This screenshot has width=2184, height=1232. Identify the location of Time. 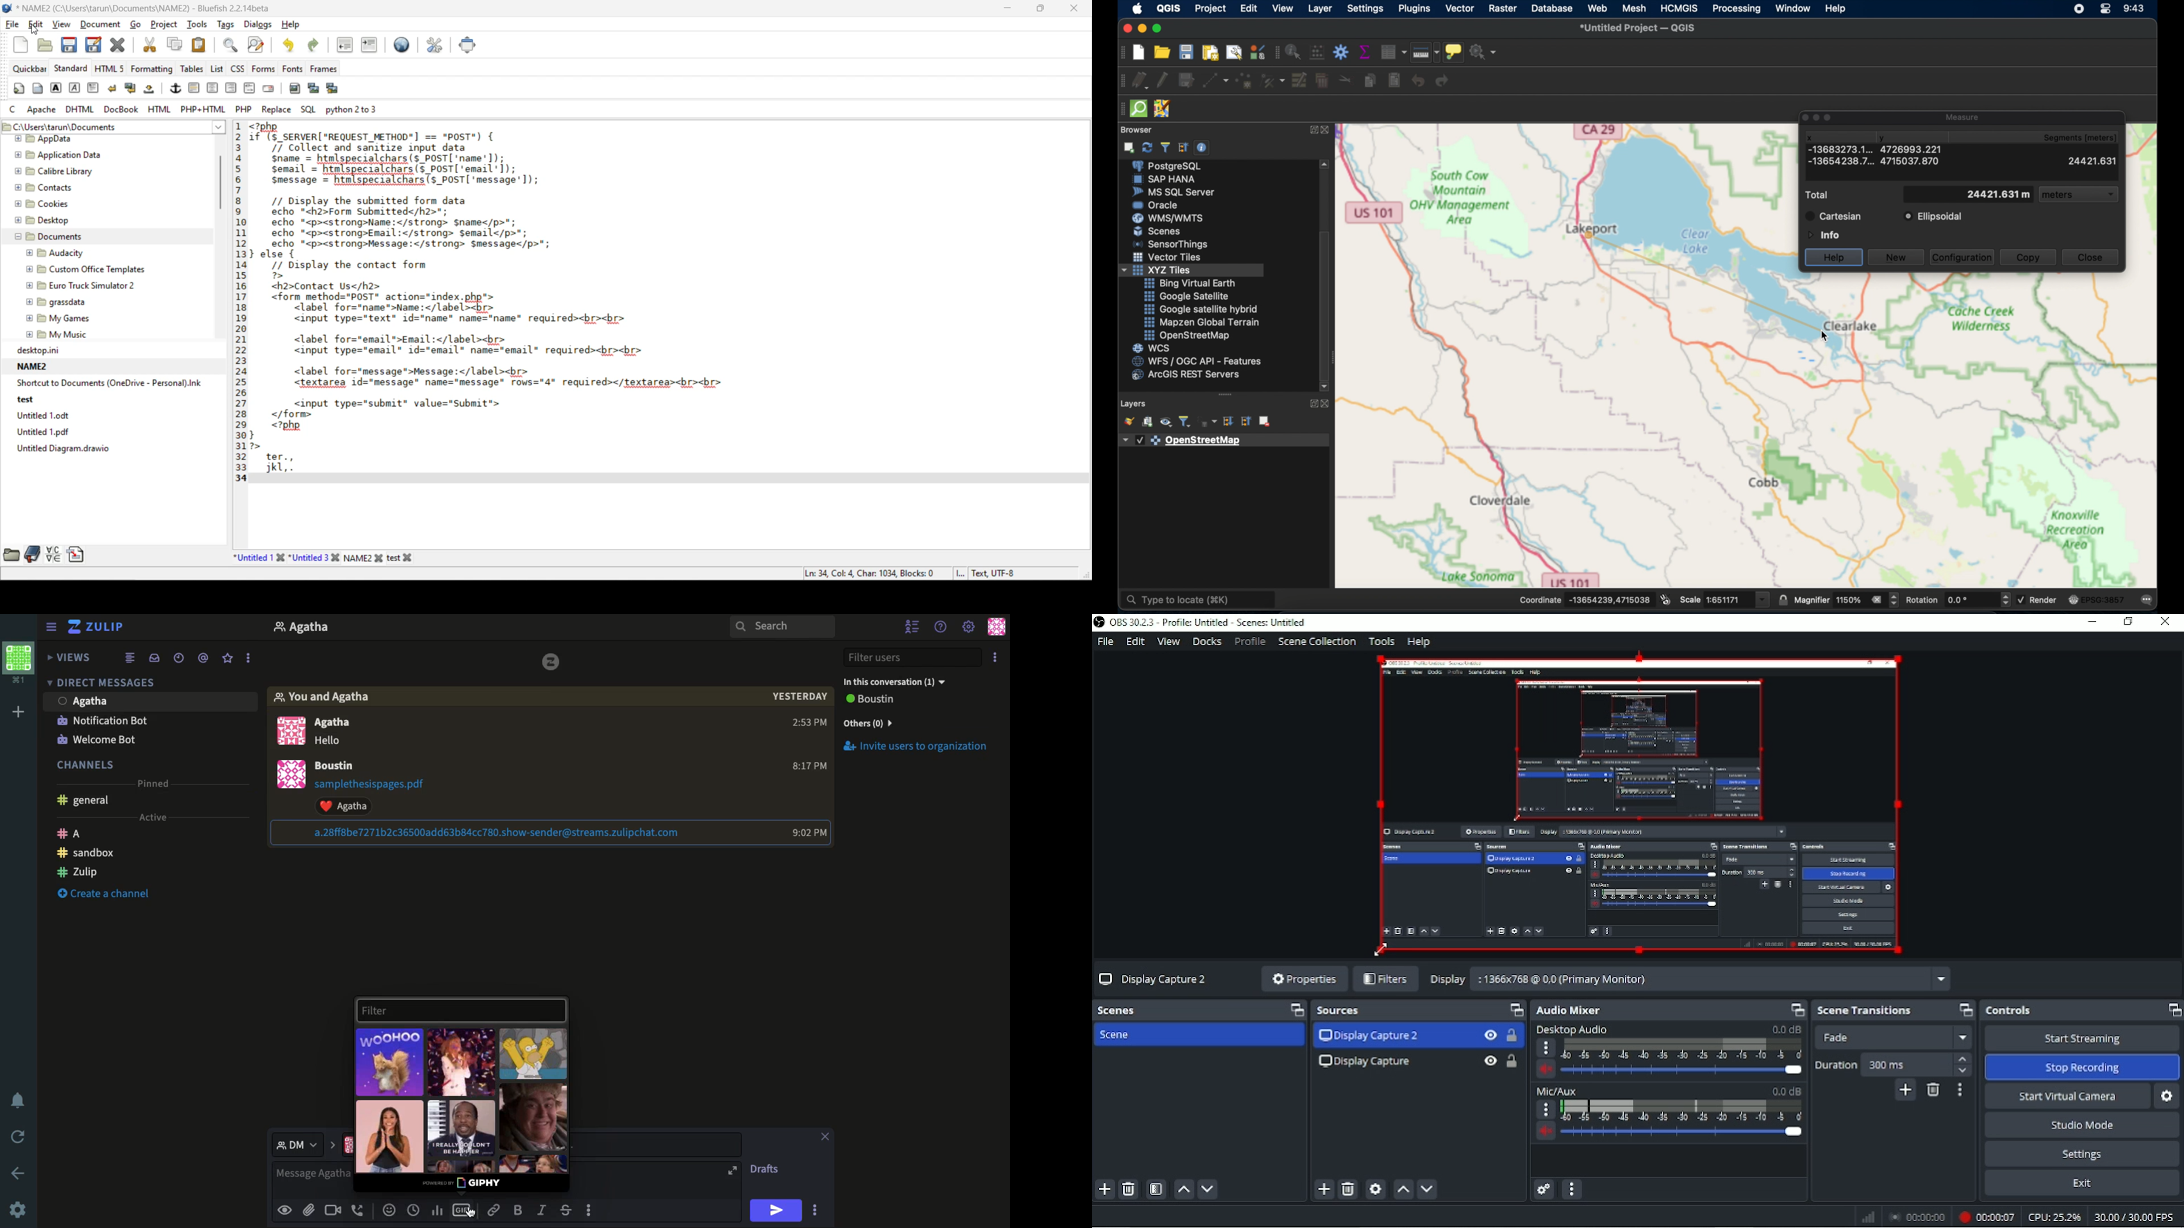
(799, 700).